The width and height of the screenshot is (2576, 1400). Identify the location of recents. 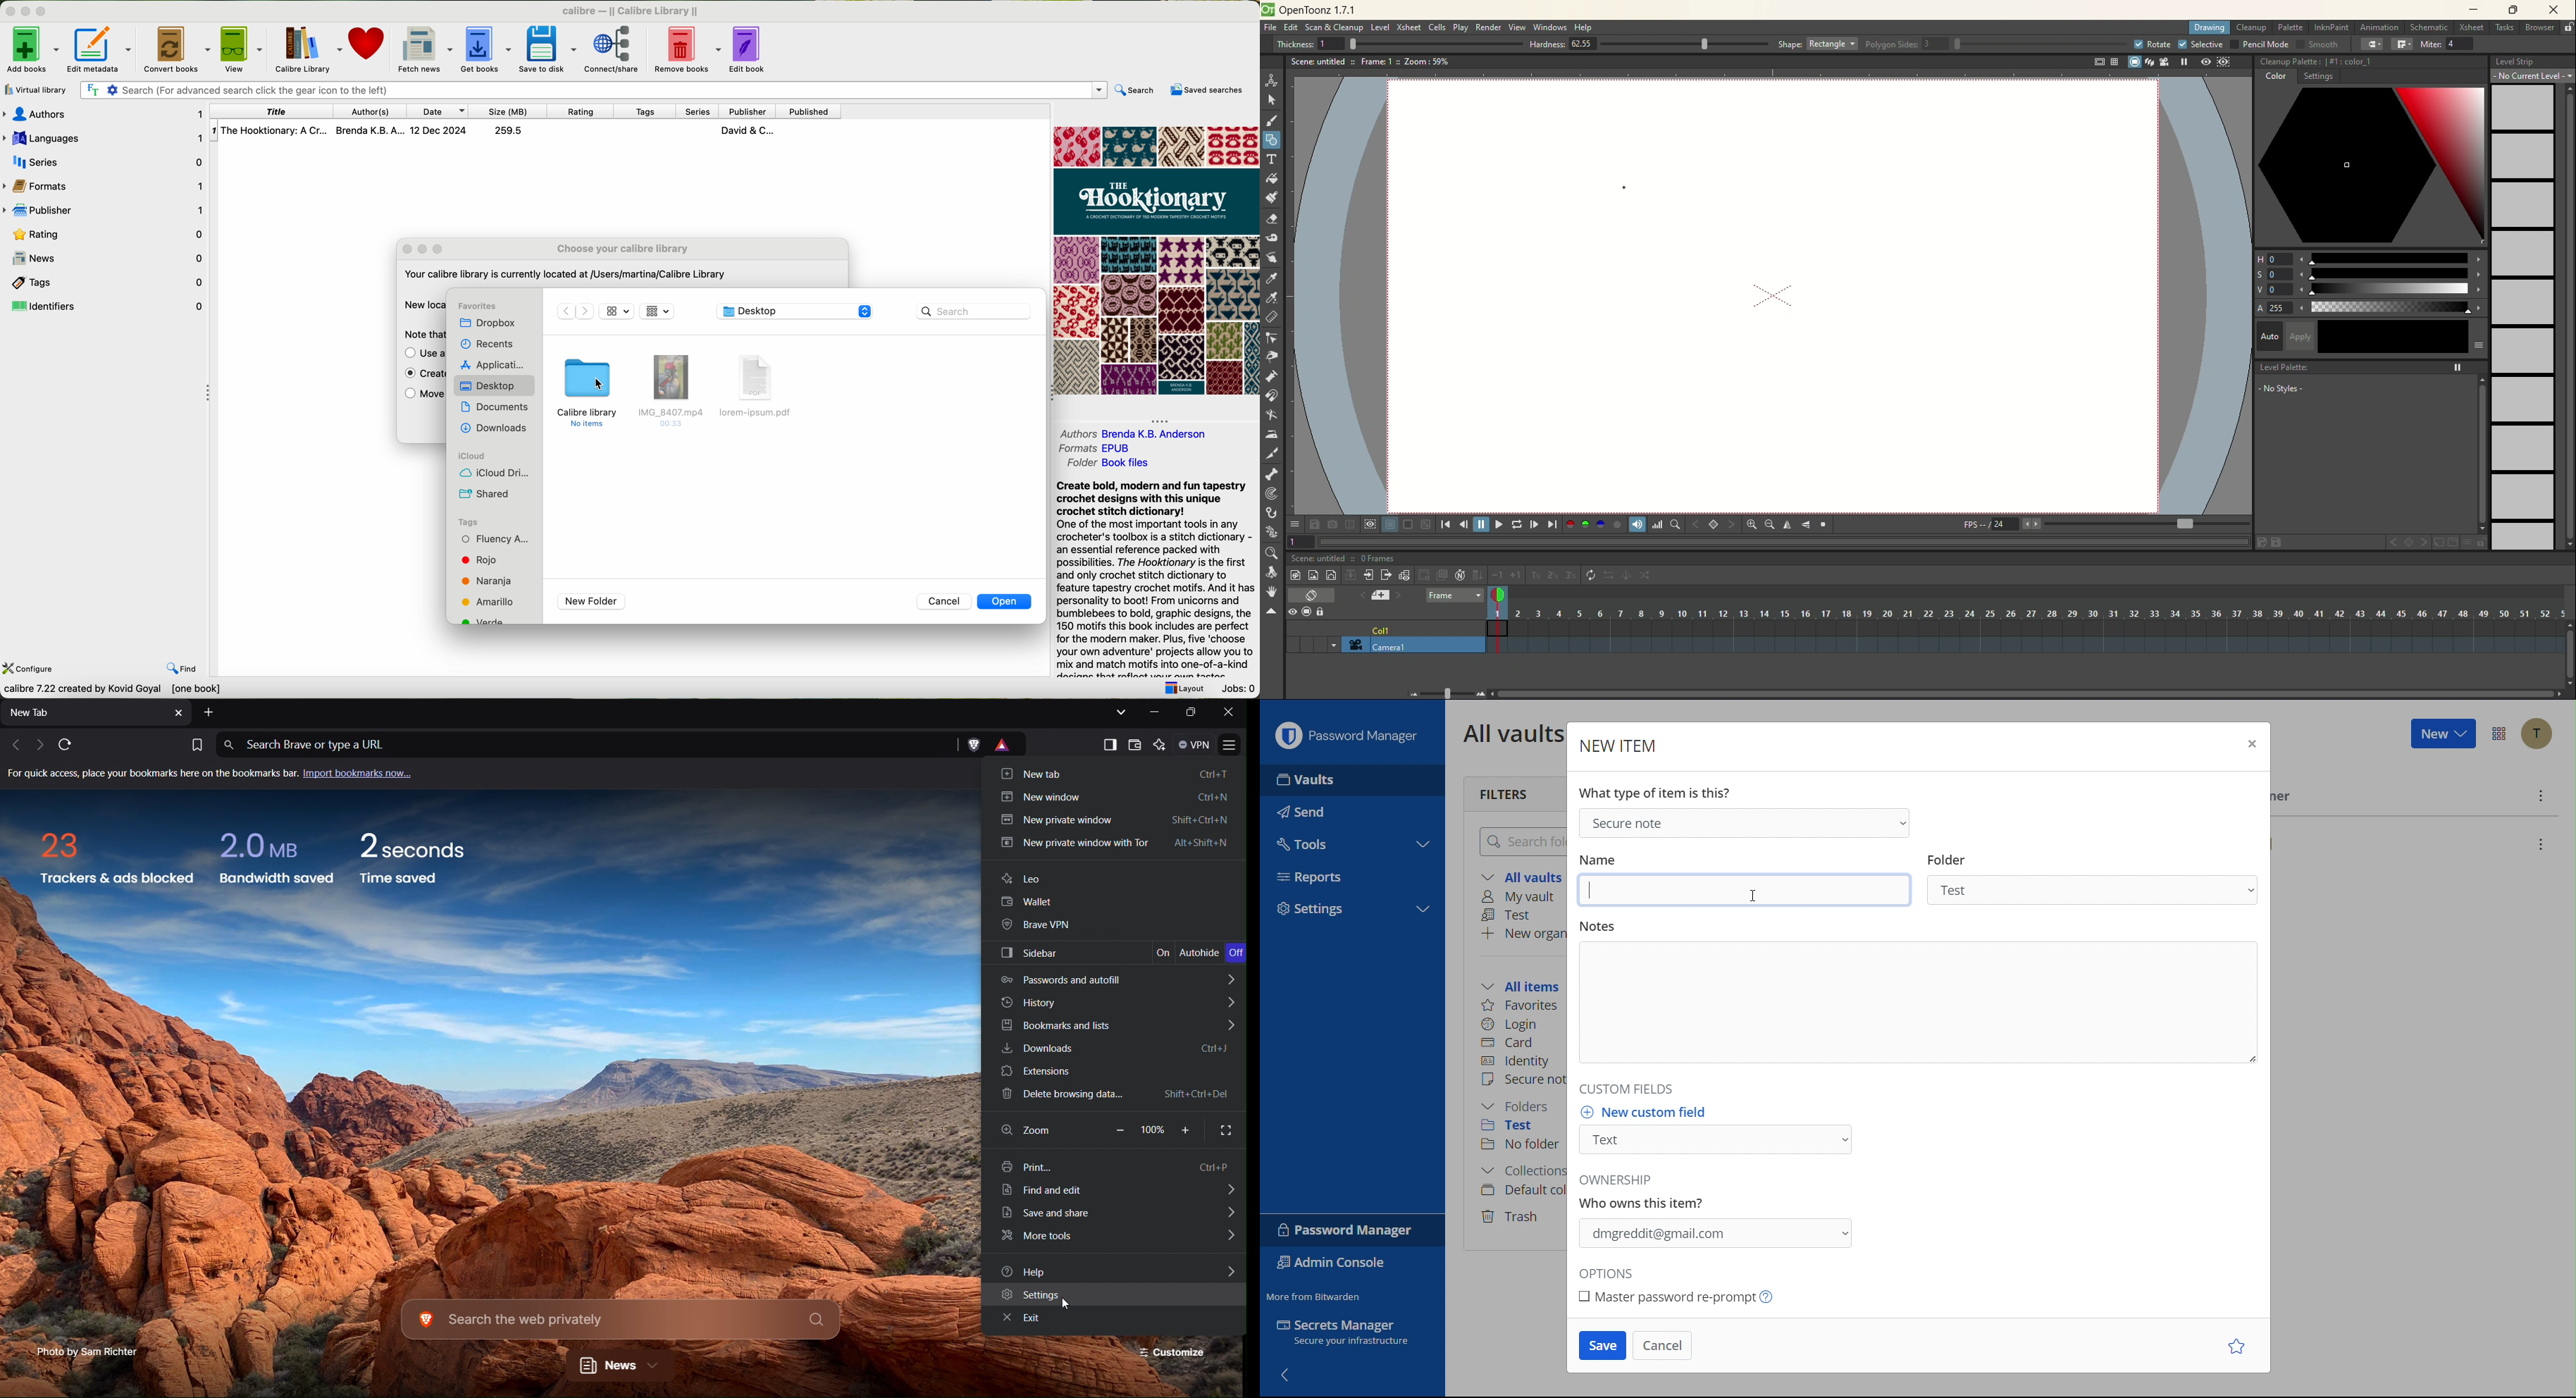
(488, 343).